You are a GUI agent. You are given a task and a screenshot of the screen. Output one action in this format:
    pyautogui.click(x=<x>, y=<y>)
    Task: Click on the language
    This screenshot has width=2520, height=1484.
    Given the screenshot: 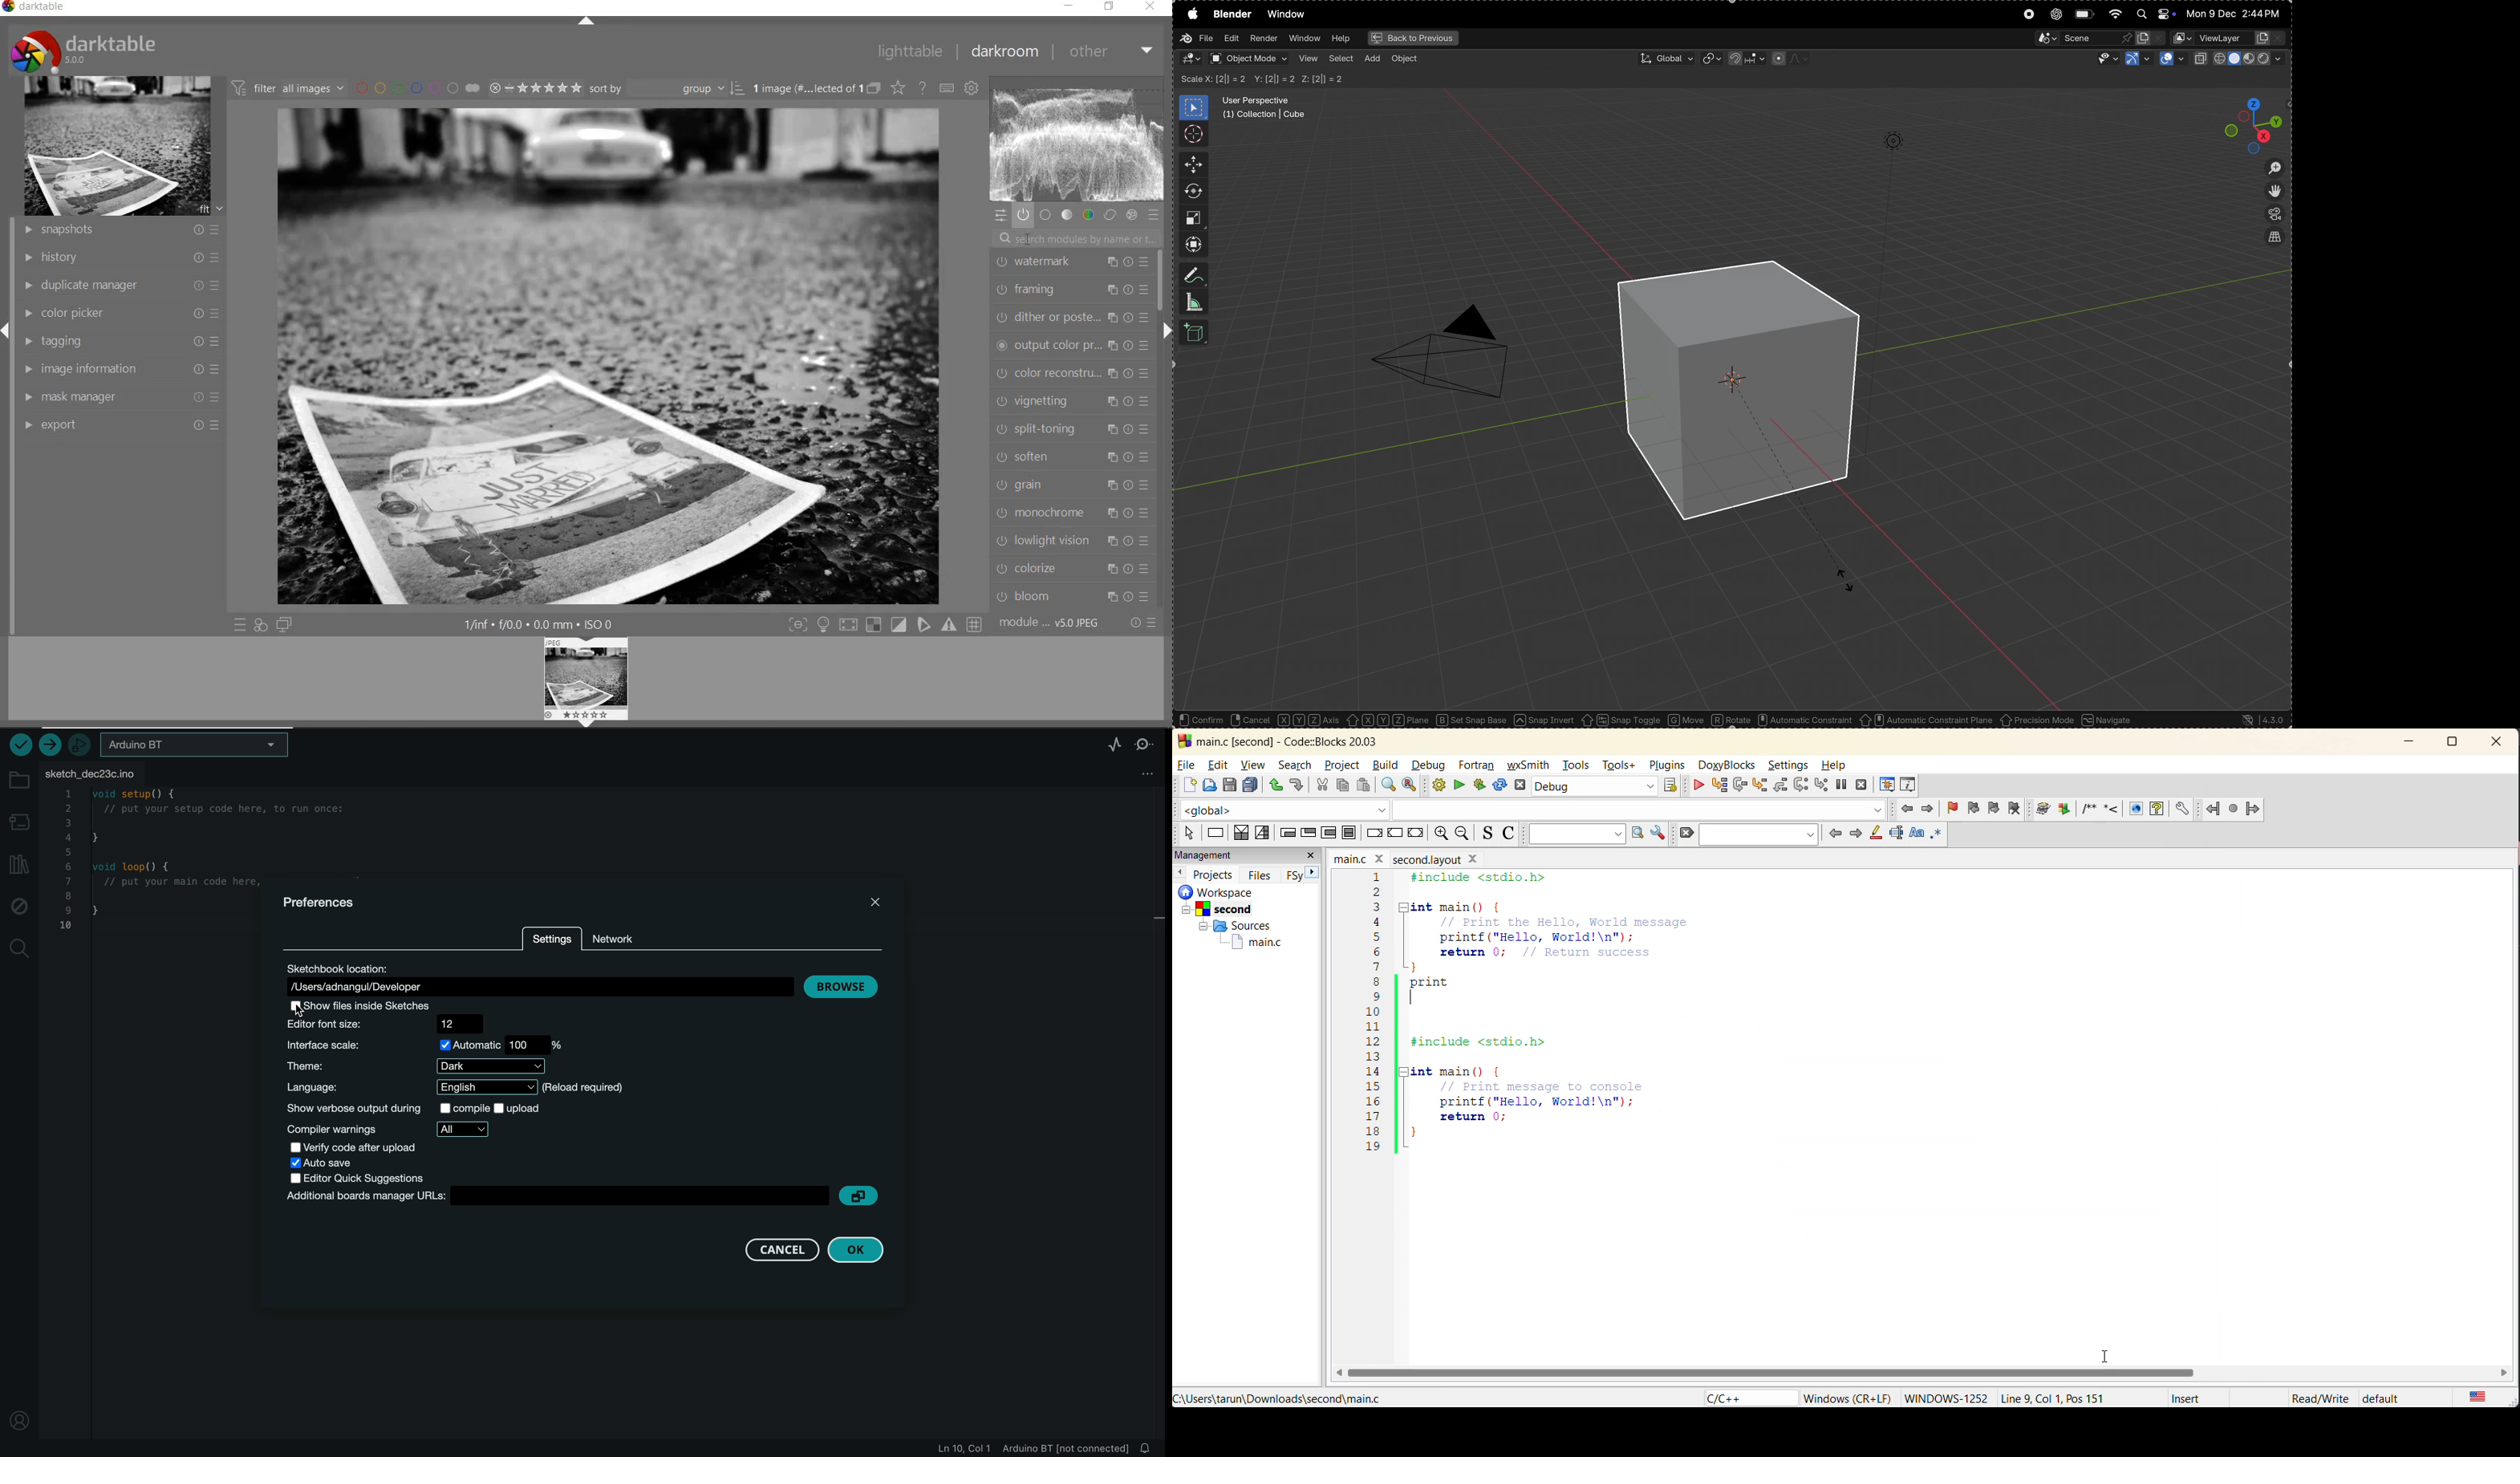 What is the action you would take?
    pyautogui.click(x=1747, y=1397)
    